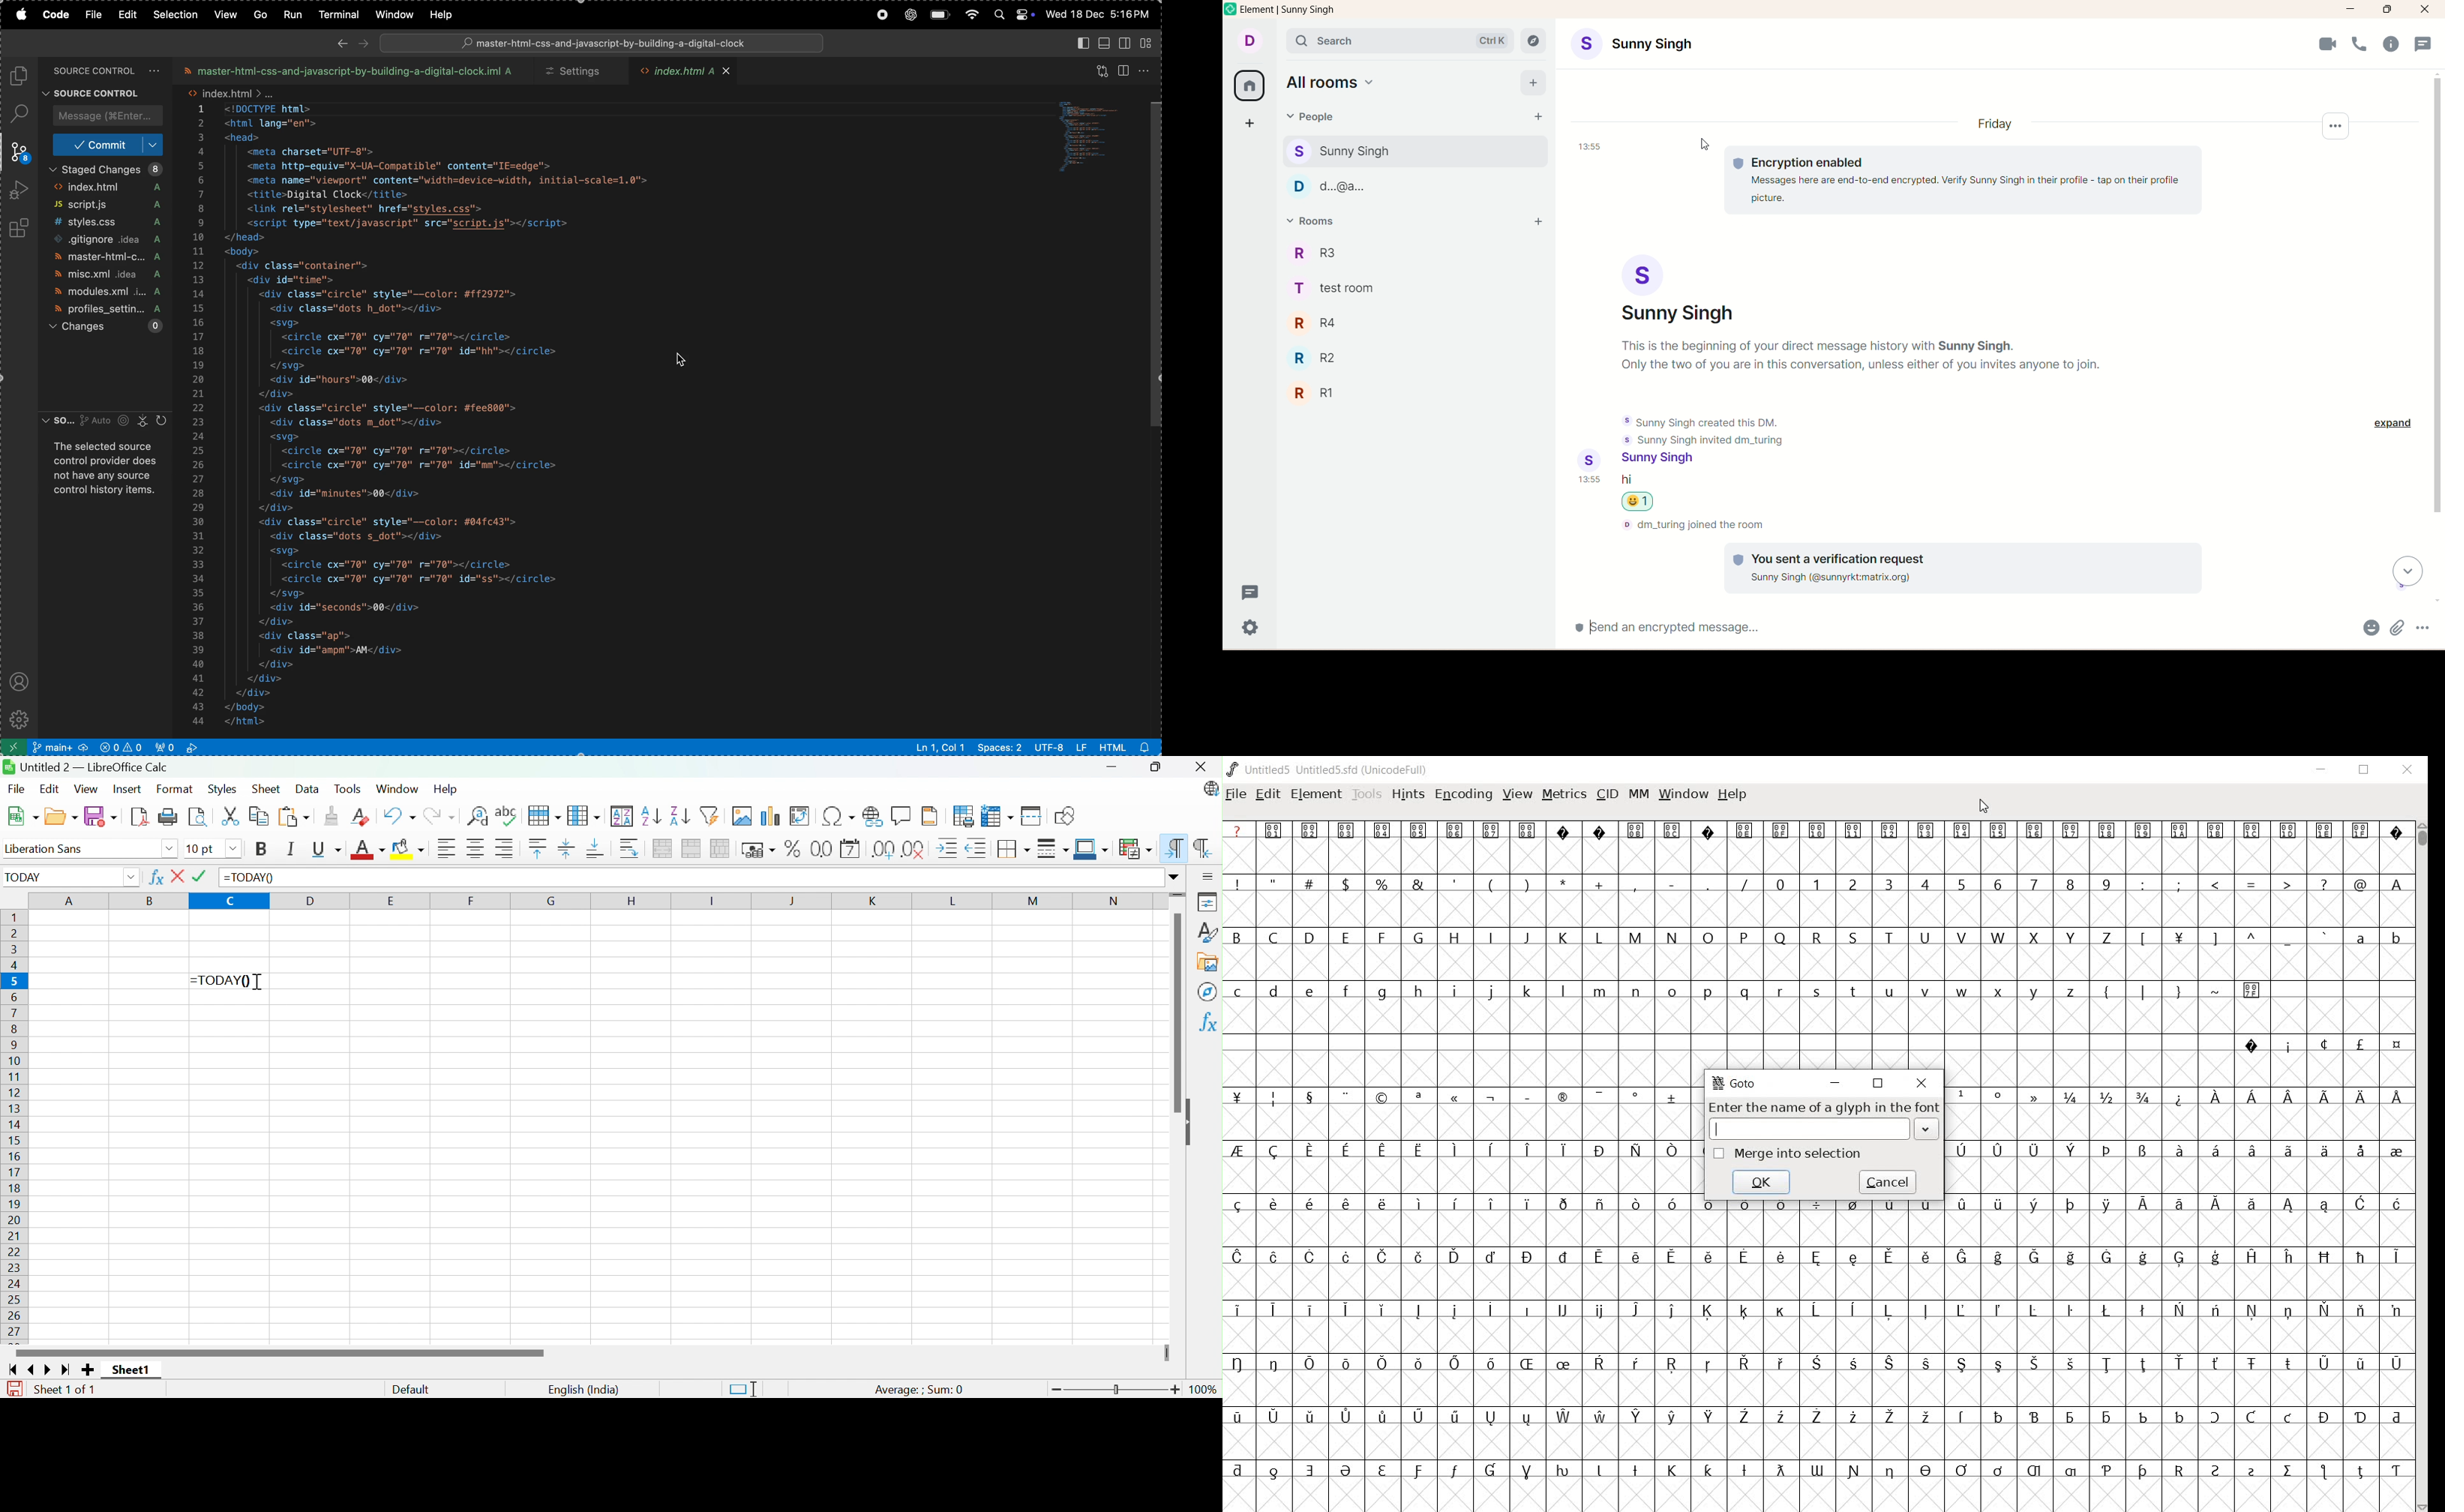 The width and height of the screenshot is (2464, 1512). Describe the element at coordinates (105, 326) in the screenshot. I see `changes` at that location.